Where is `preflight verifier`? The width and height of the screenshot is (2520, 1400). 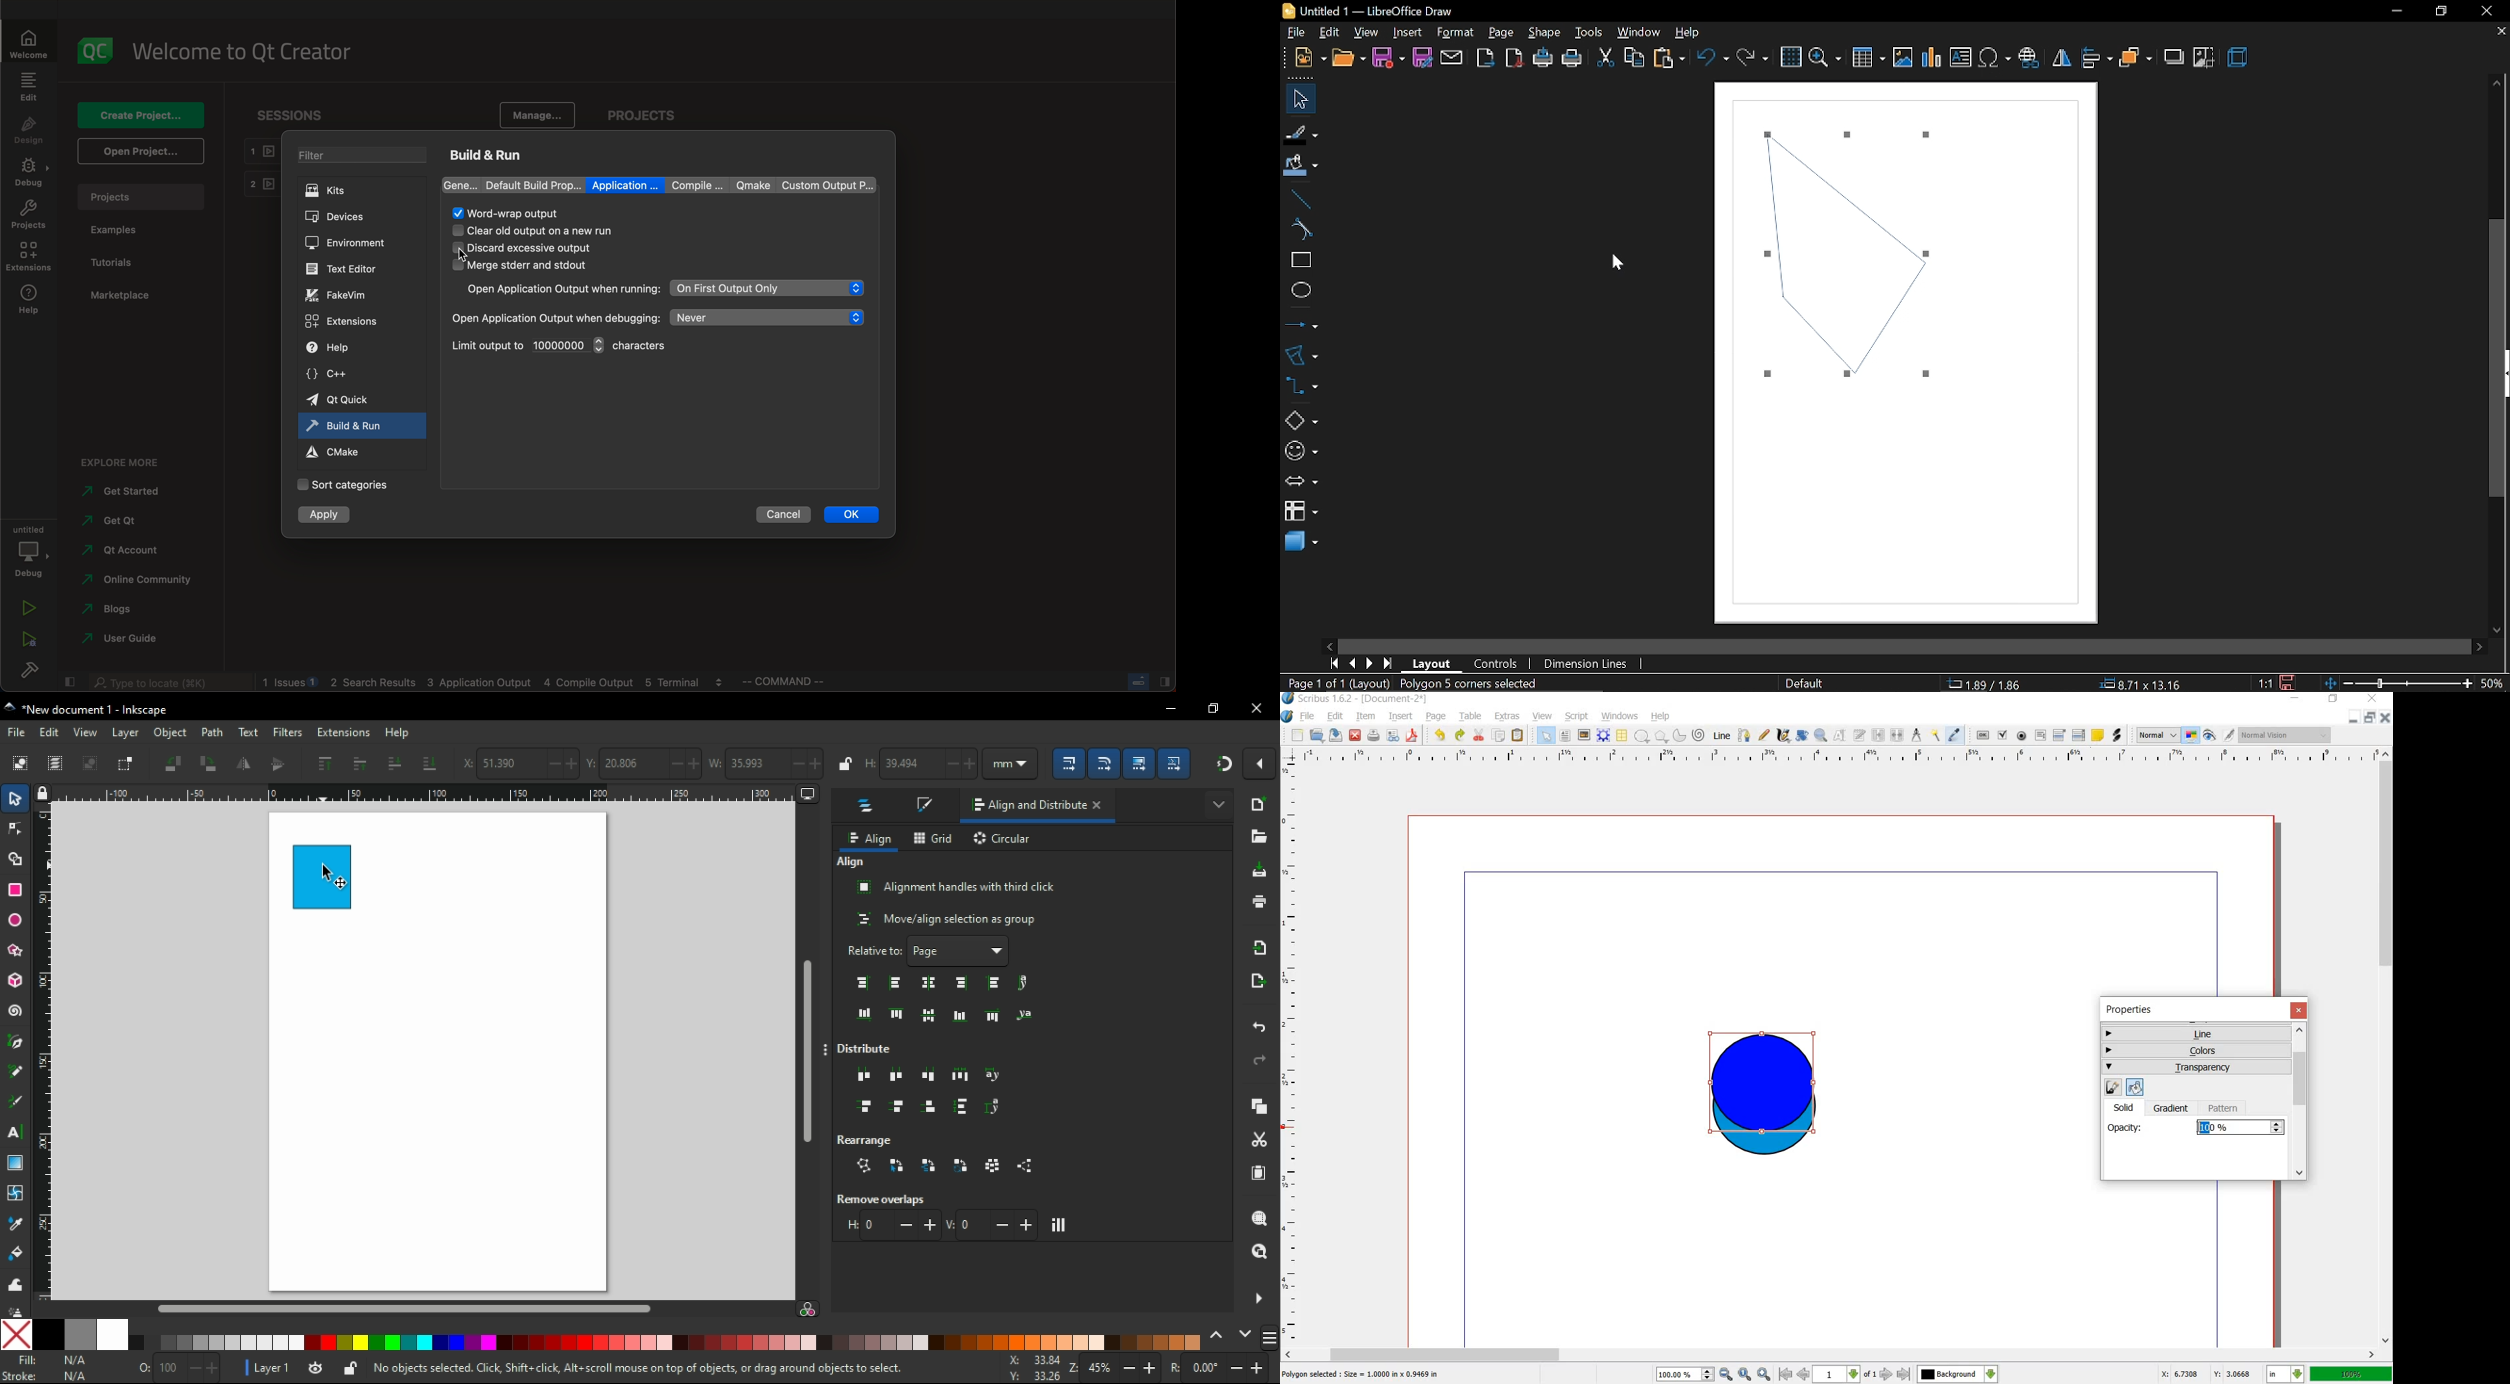
preflight verifier is located at coordinates (1393, 736).